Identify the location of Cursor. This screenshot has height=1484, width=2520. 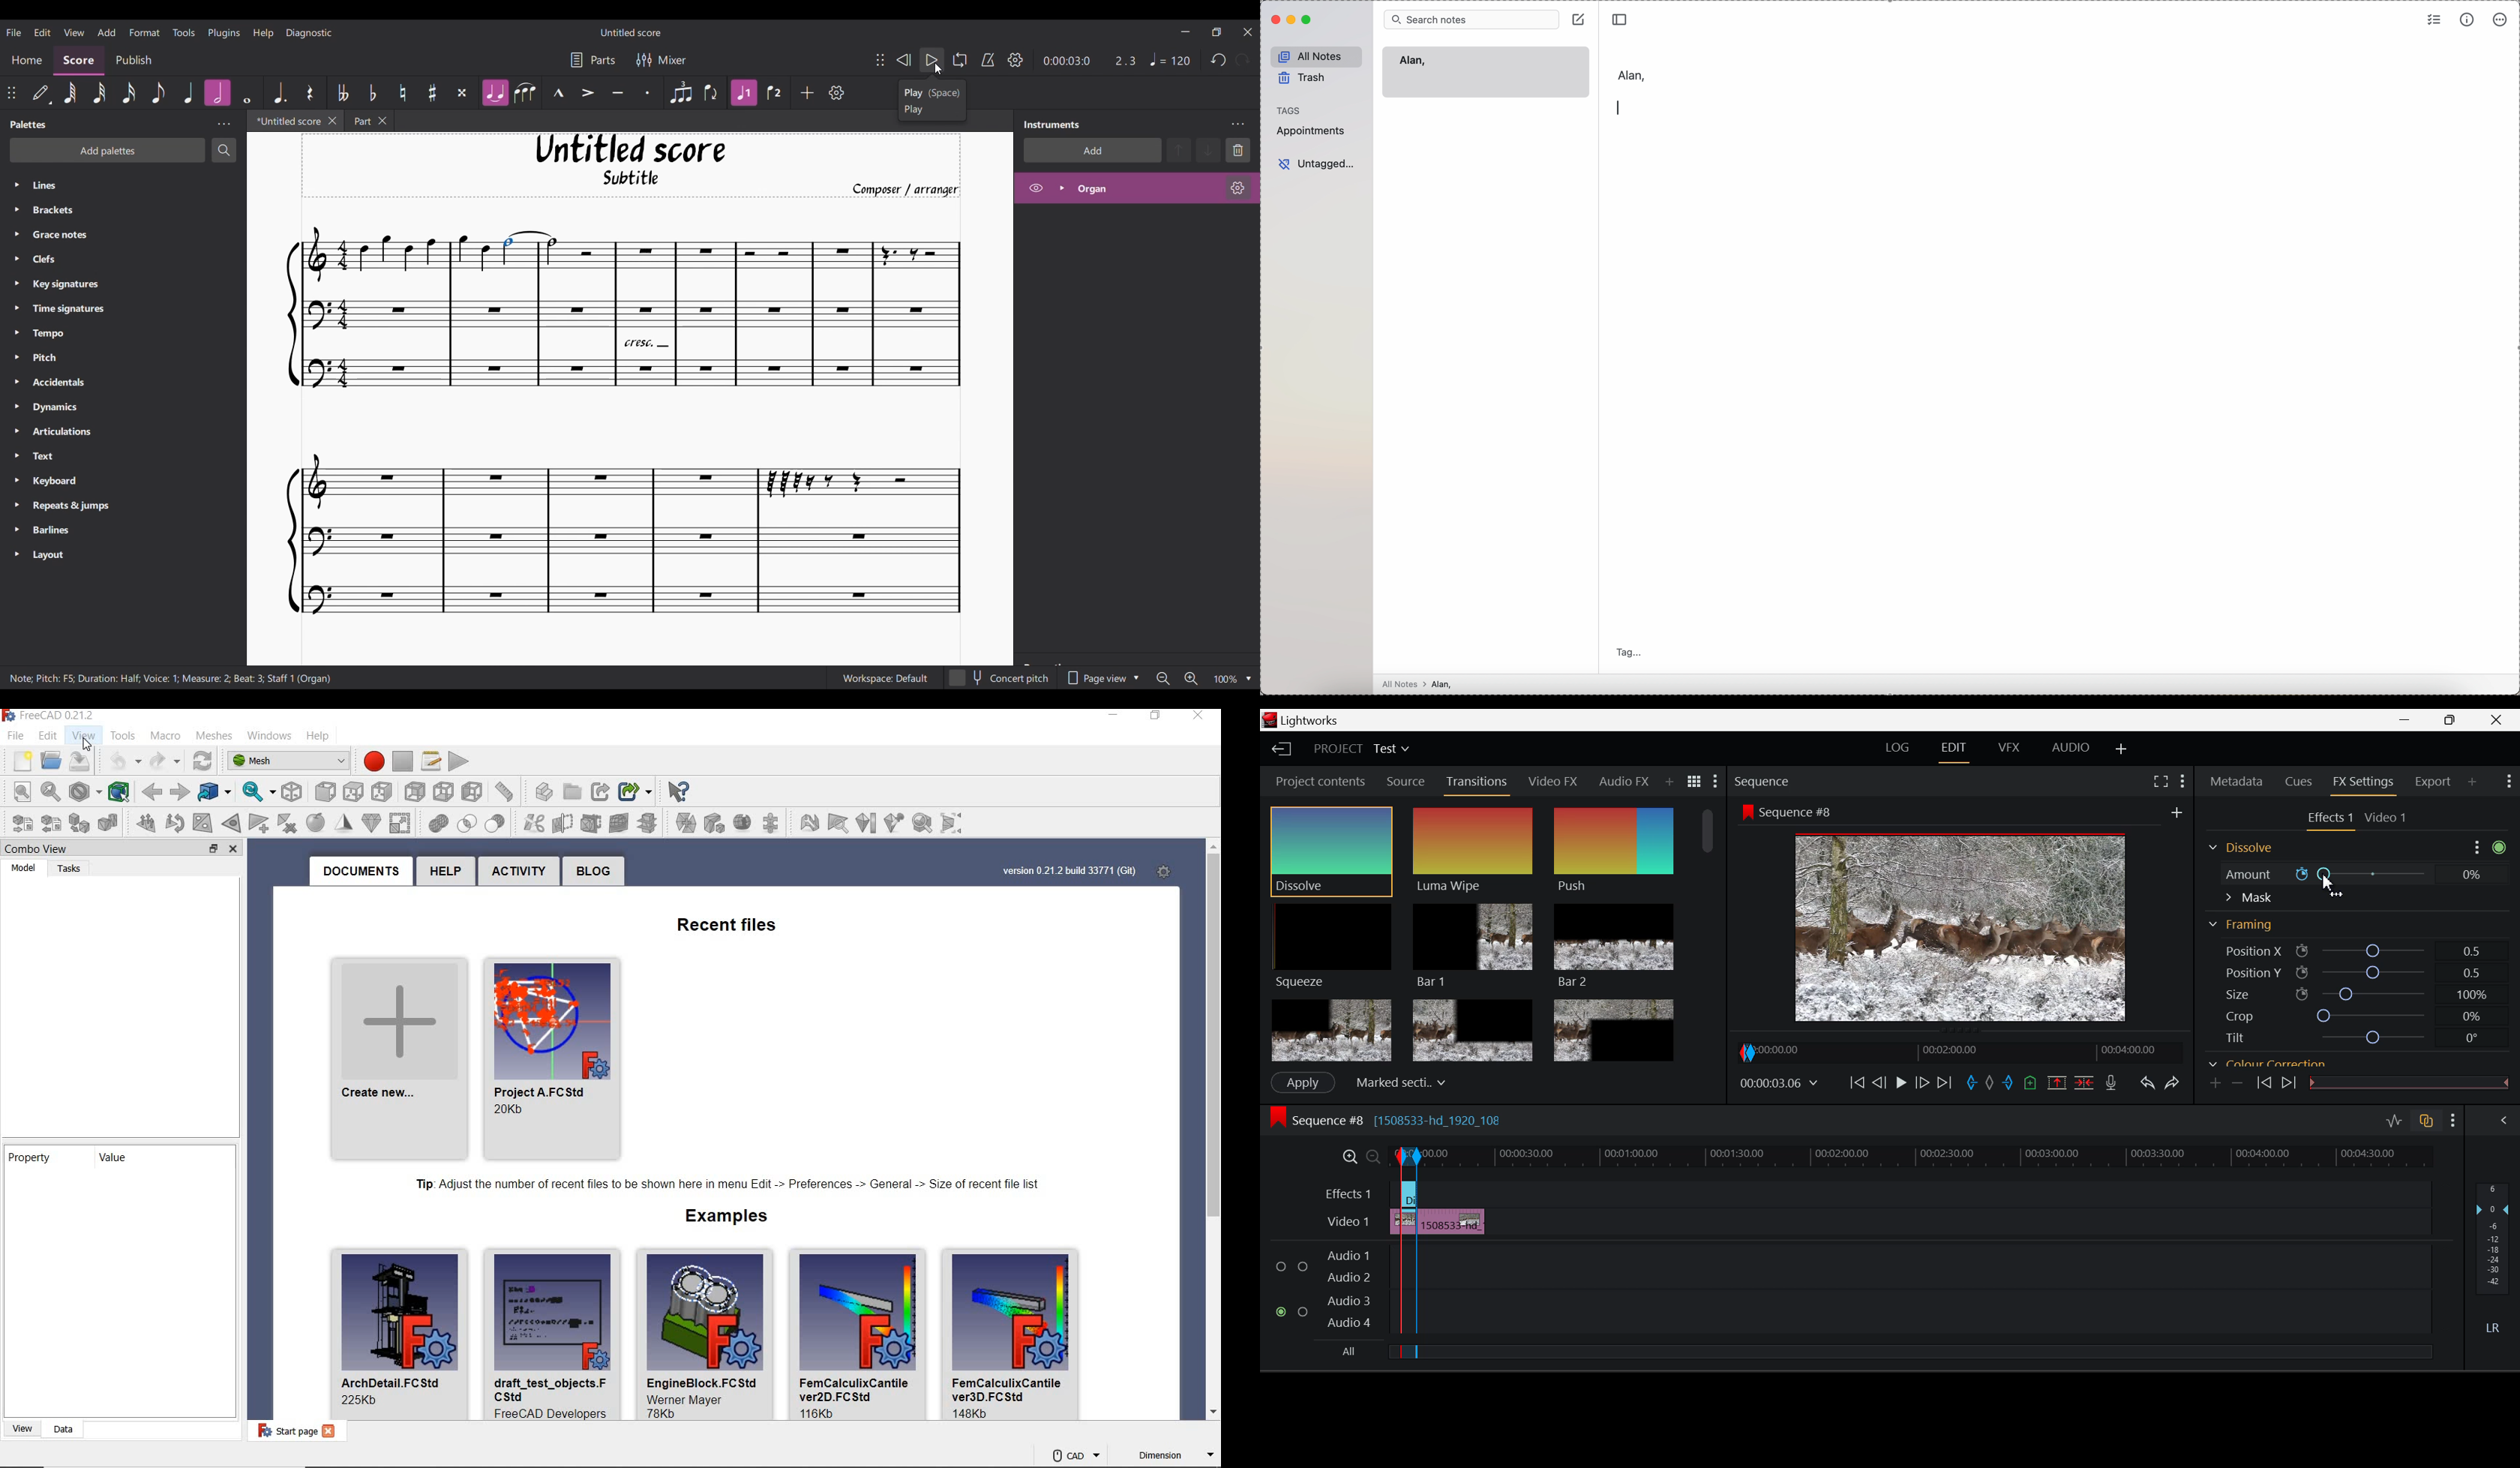
(2330, 888).